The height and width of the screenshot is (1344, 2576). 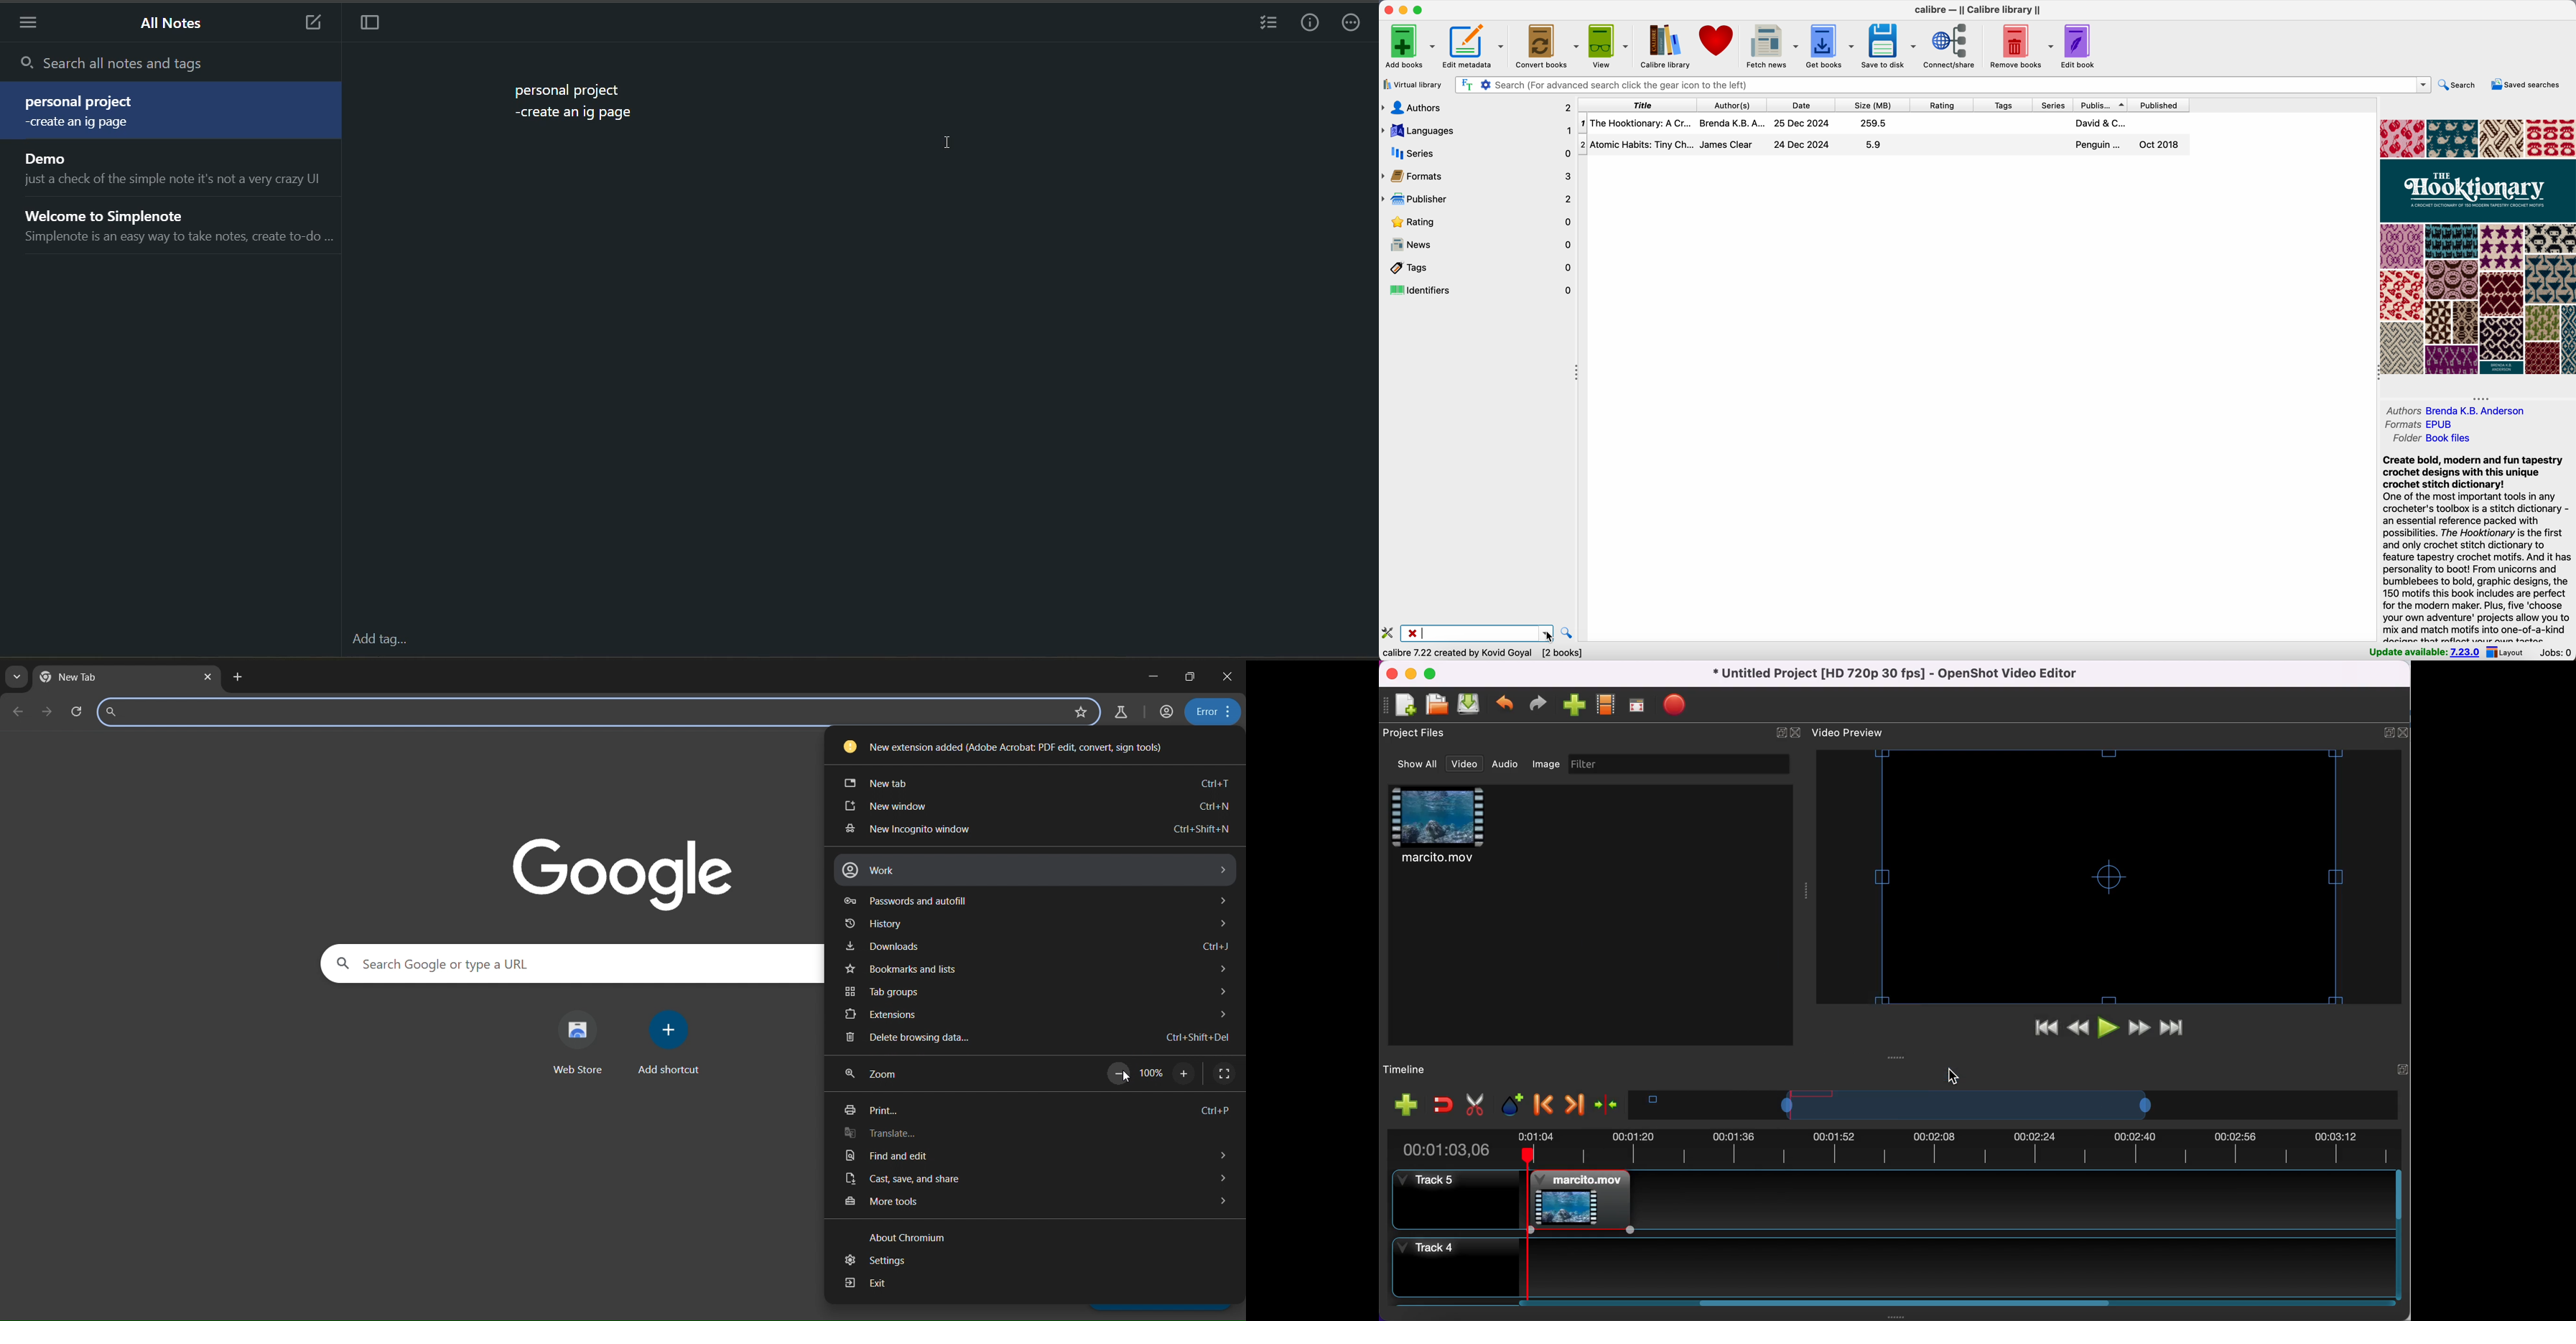 I want to click on folder, so click(x=2433, y=439).